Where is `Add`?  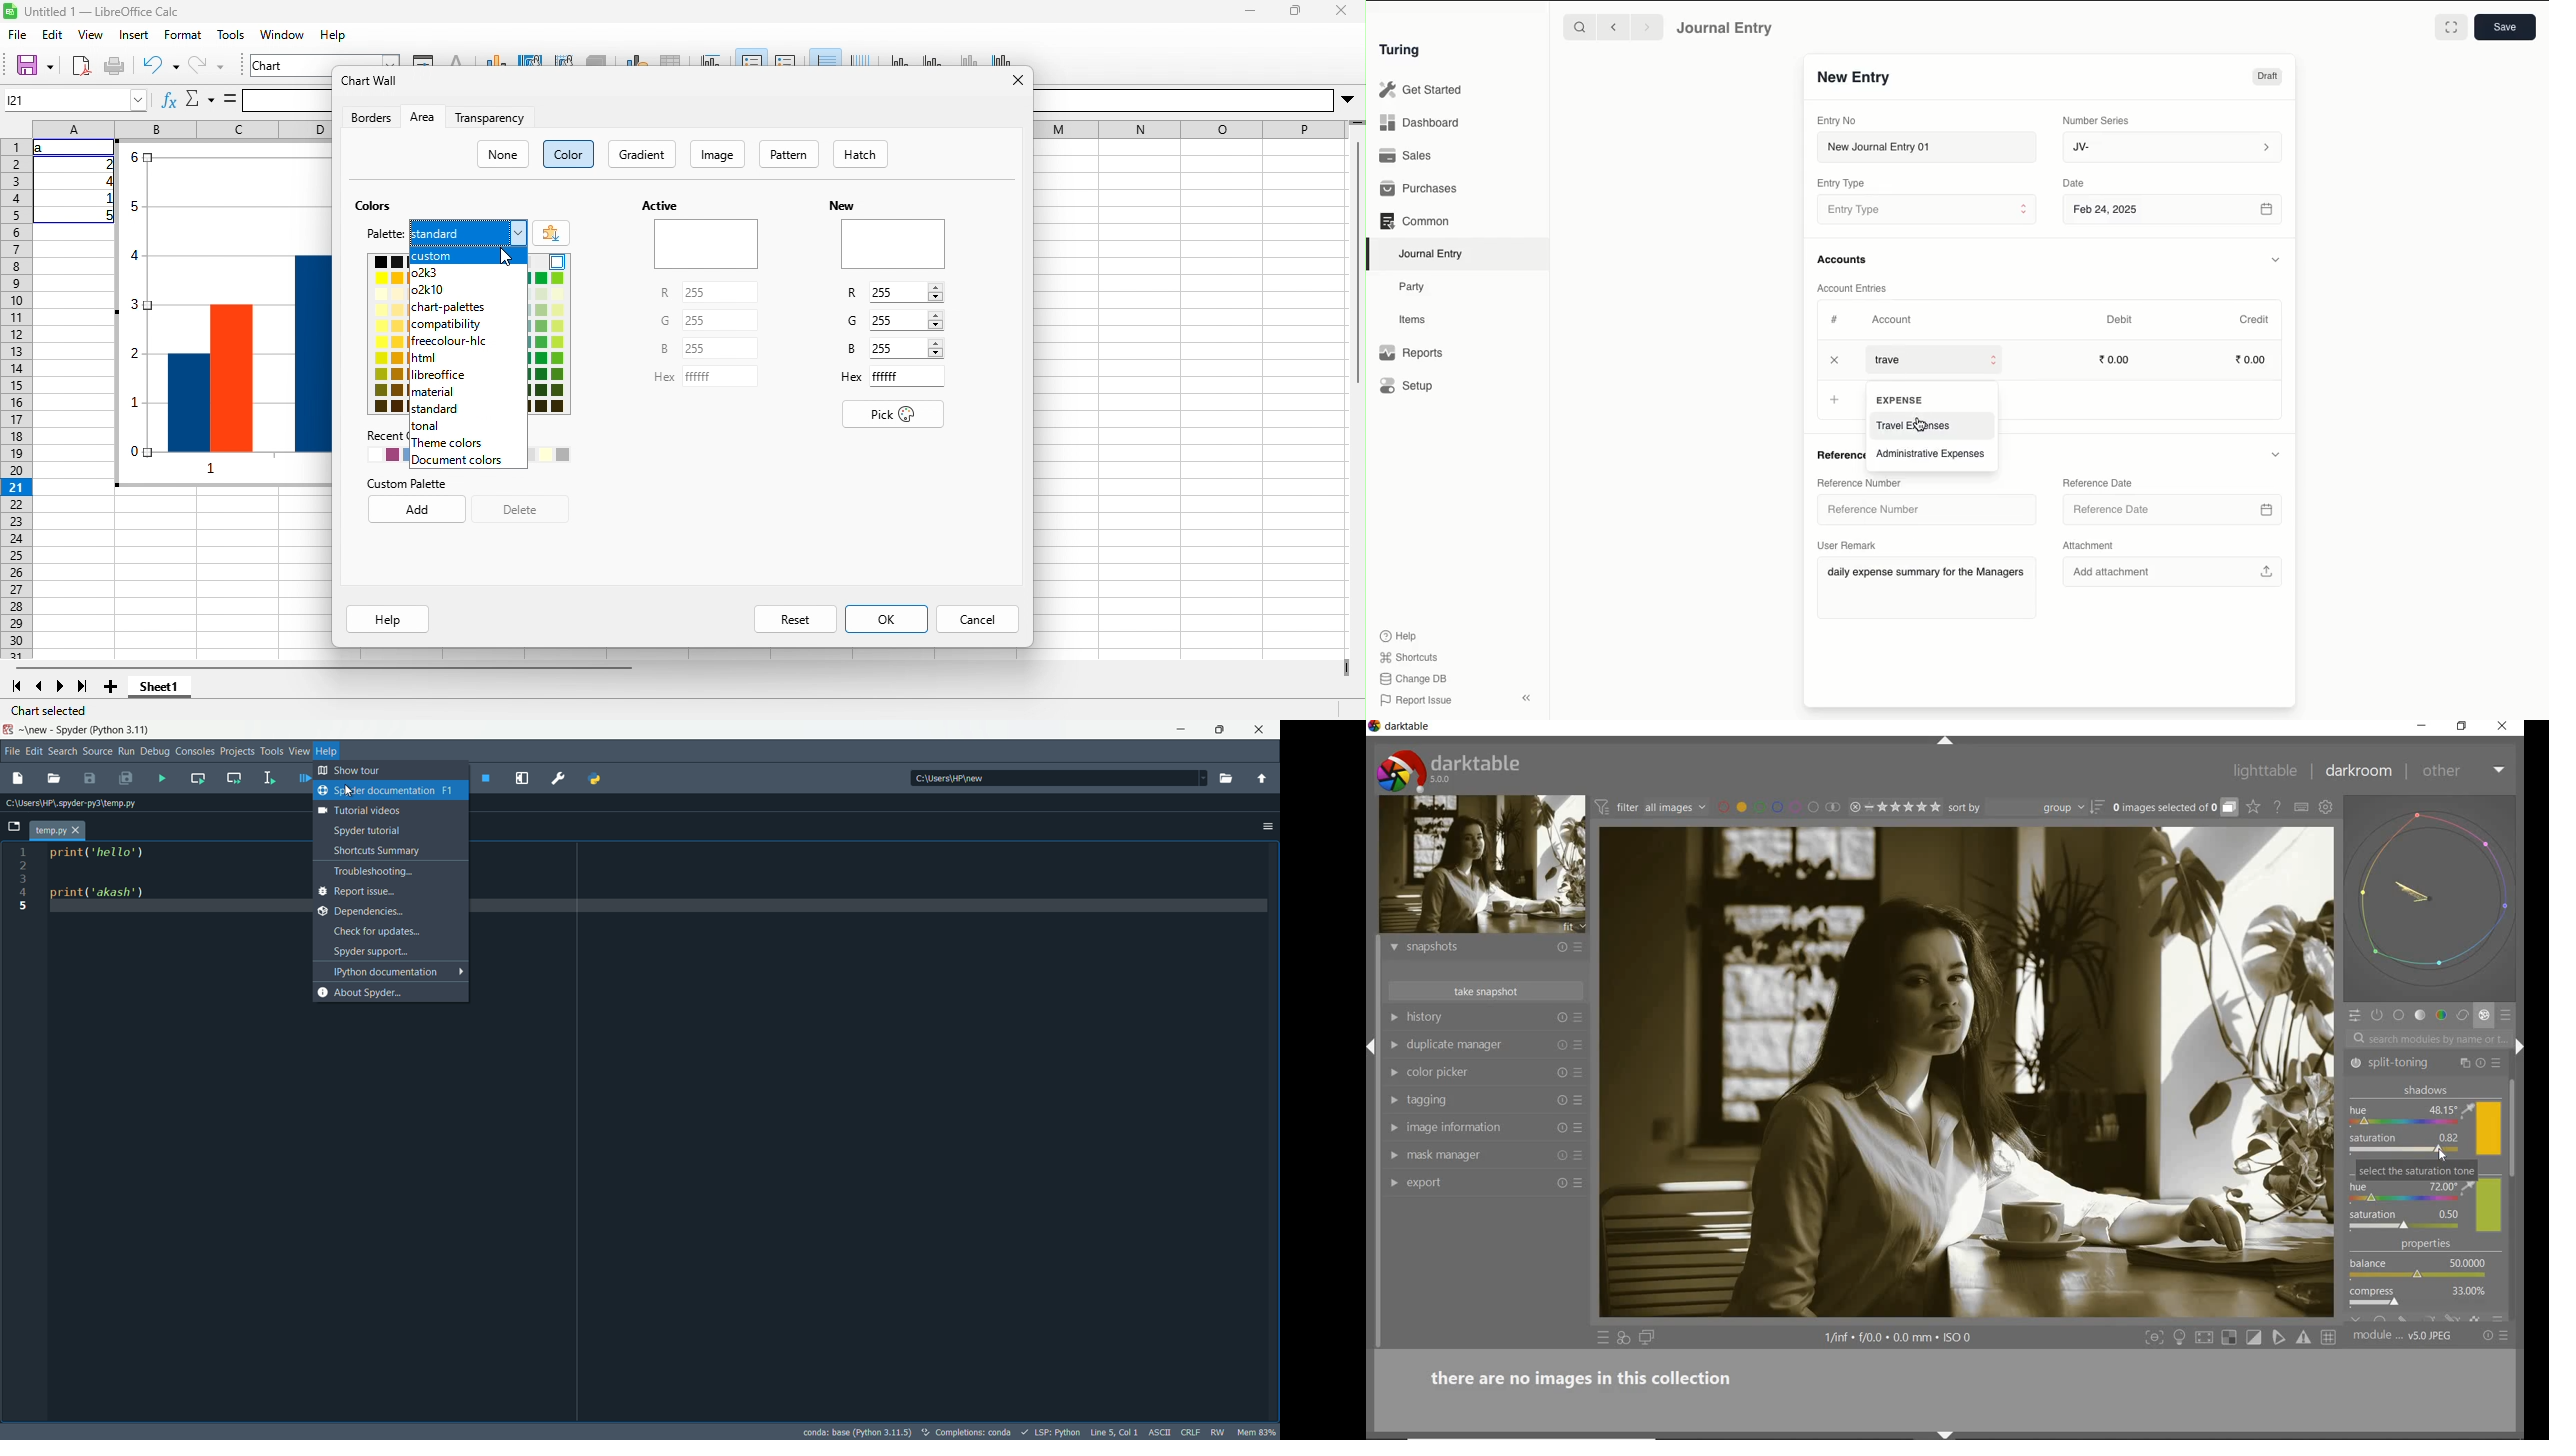
Add is located at coordinates (1834, 397).